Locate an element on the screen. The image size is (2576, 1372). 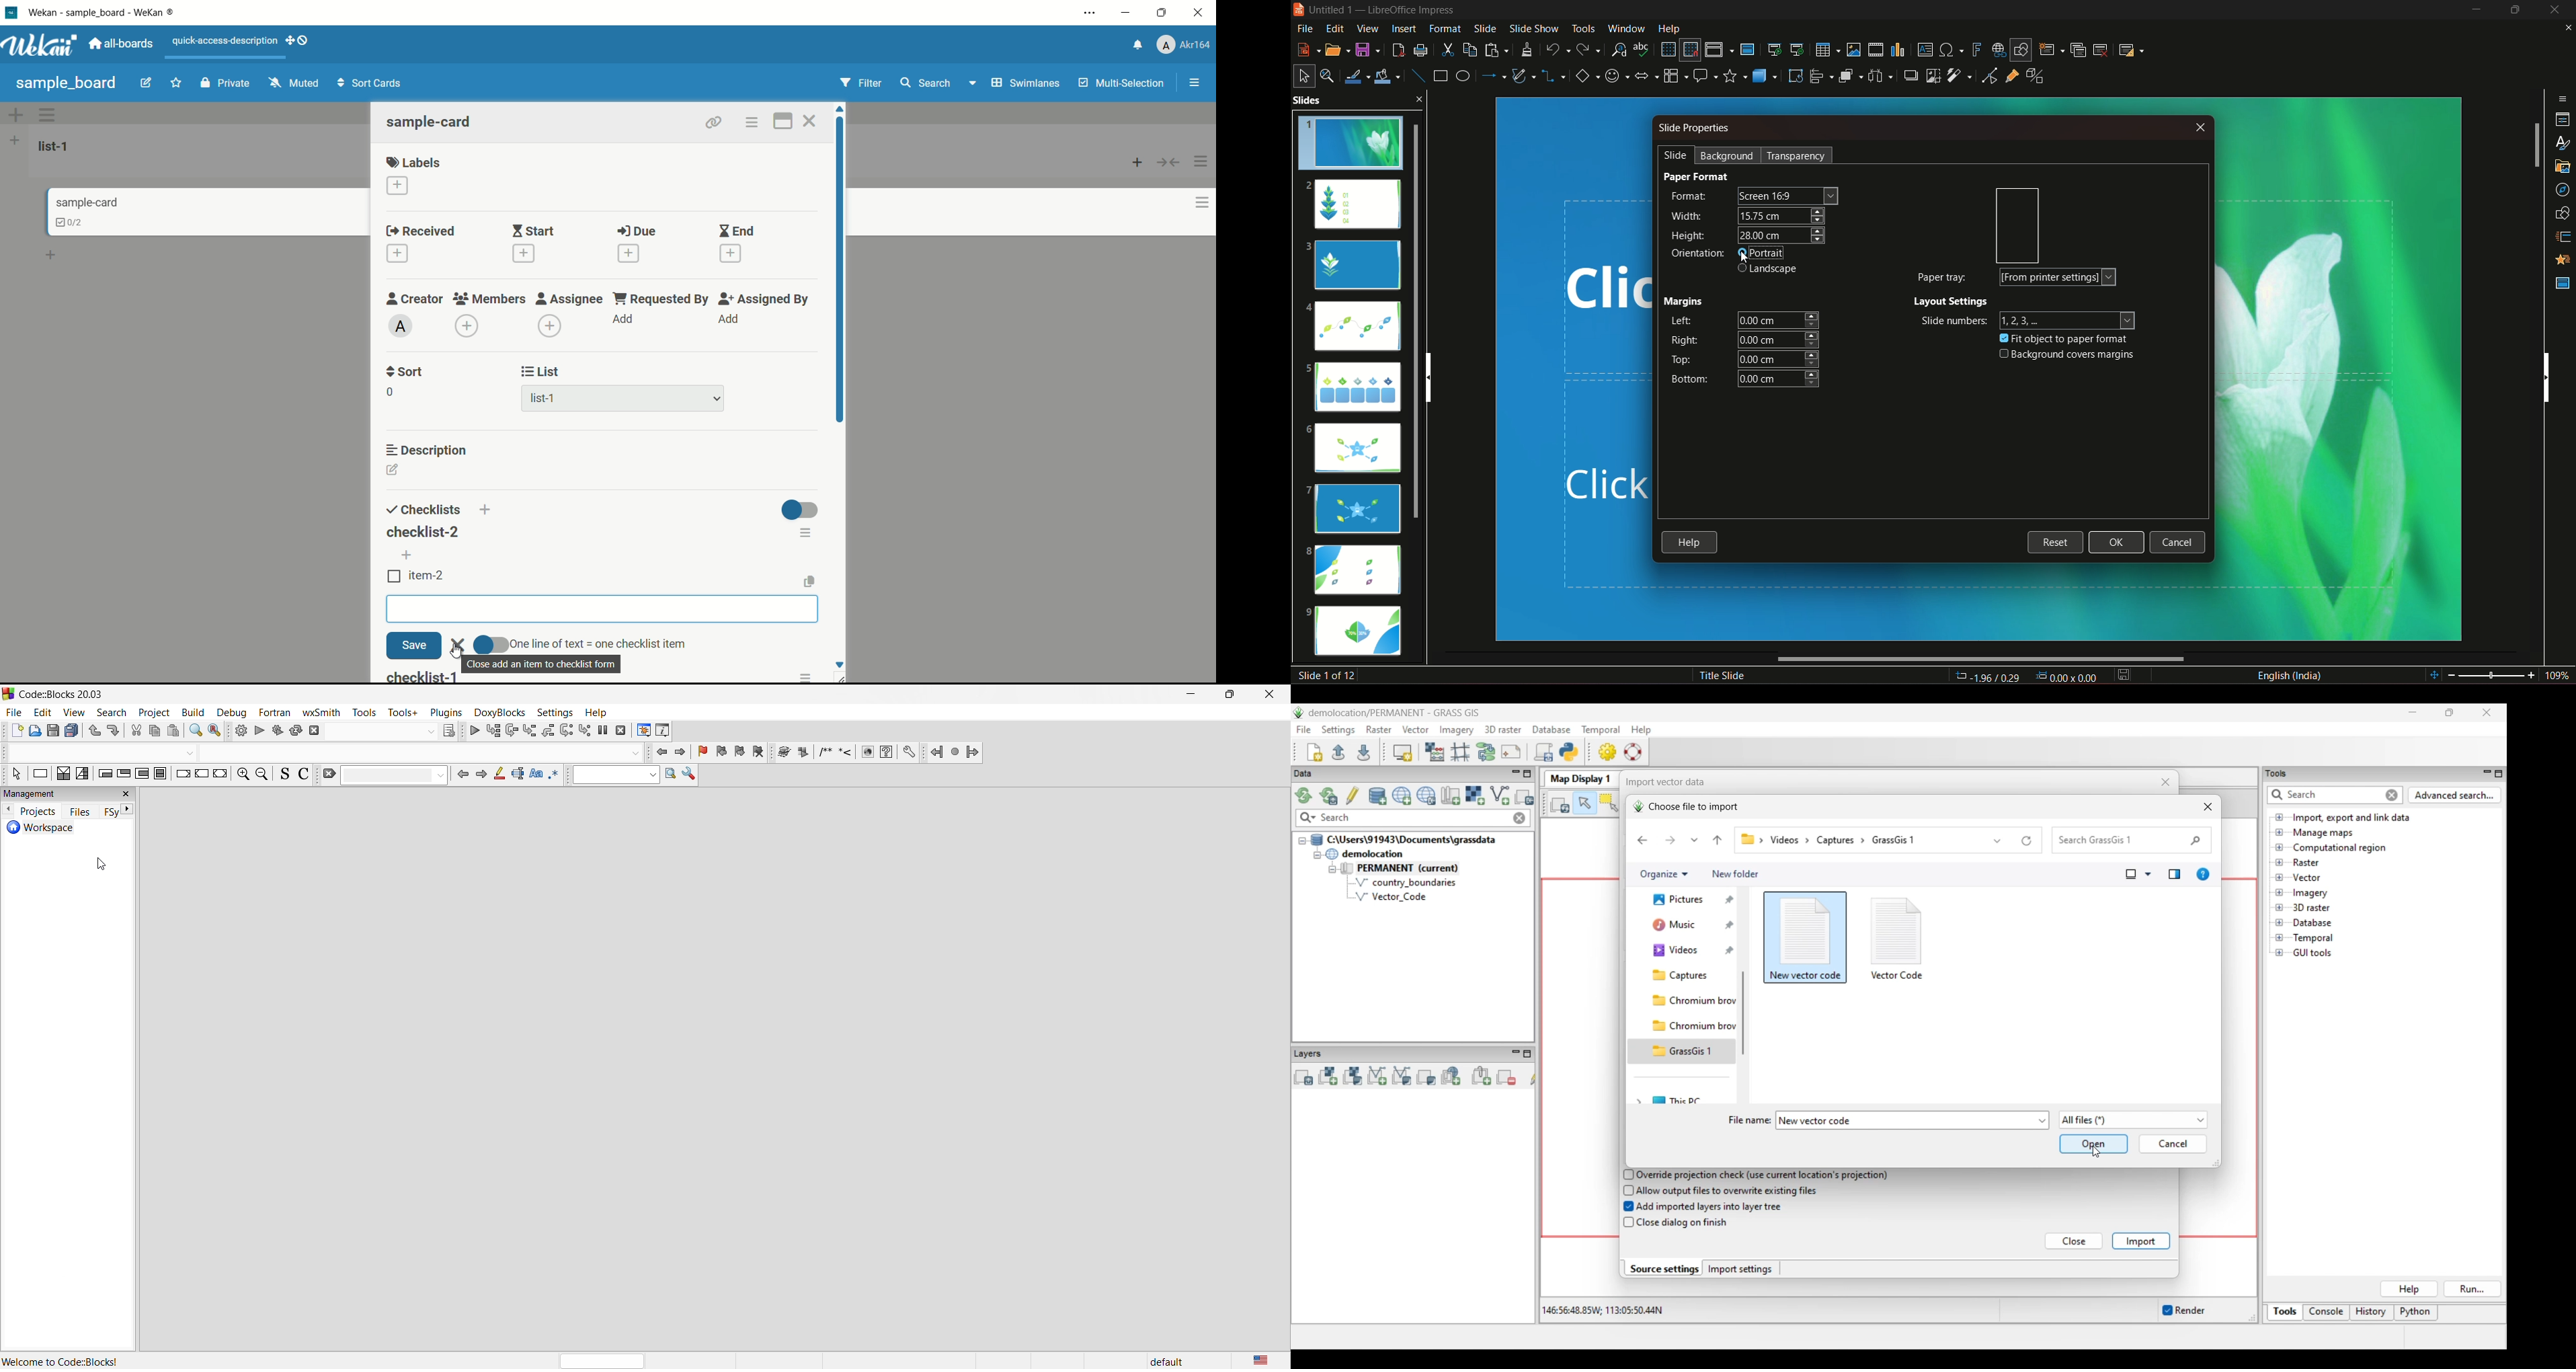
projects is located at coordinates (36, 812).